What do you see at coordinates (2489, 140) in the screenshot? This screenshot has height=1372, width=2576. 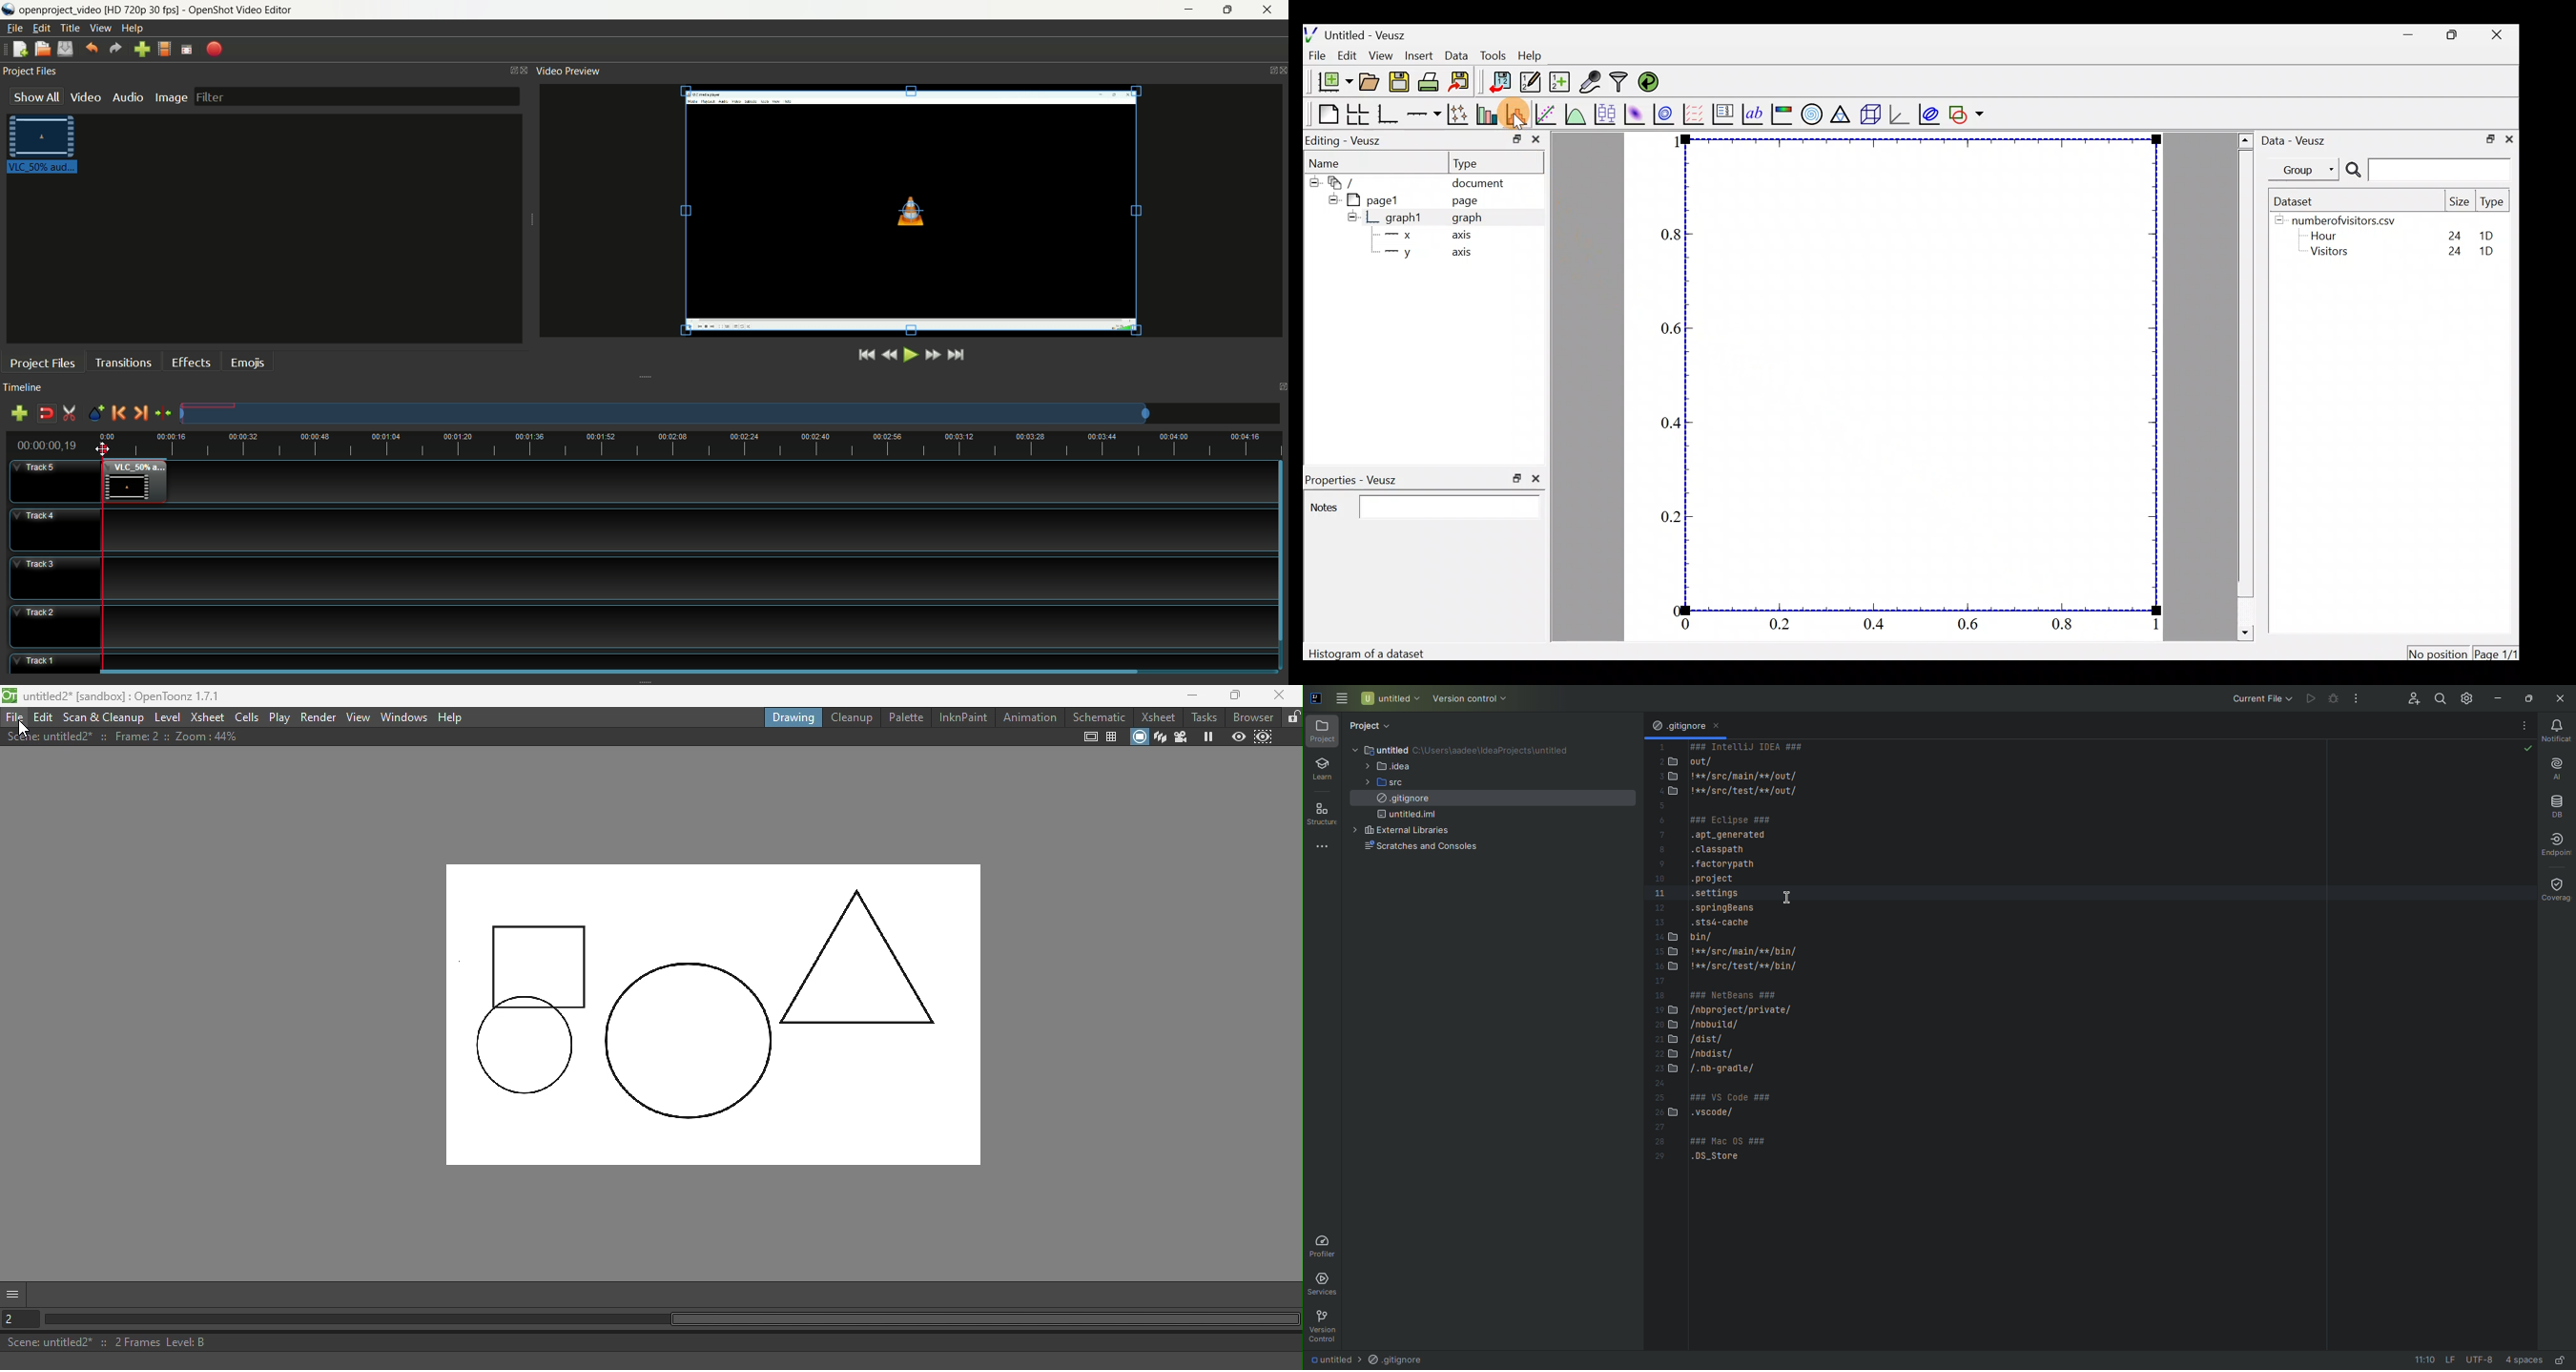 I see `restore down` at bounding box center [2489, 140].